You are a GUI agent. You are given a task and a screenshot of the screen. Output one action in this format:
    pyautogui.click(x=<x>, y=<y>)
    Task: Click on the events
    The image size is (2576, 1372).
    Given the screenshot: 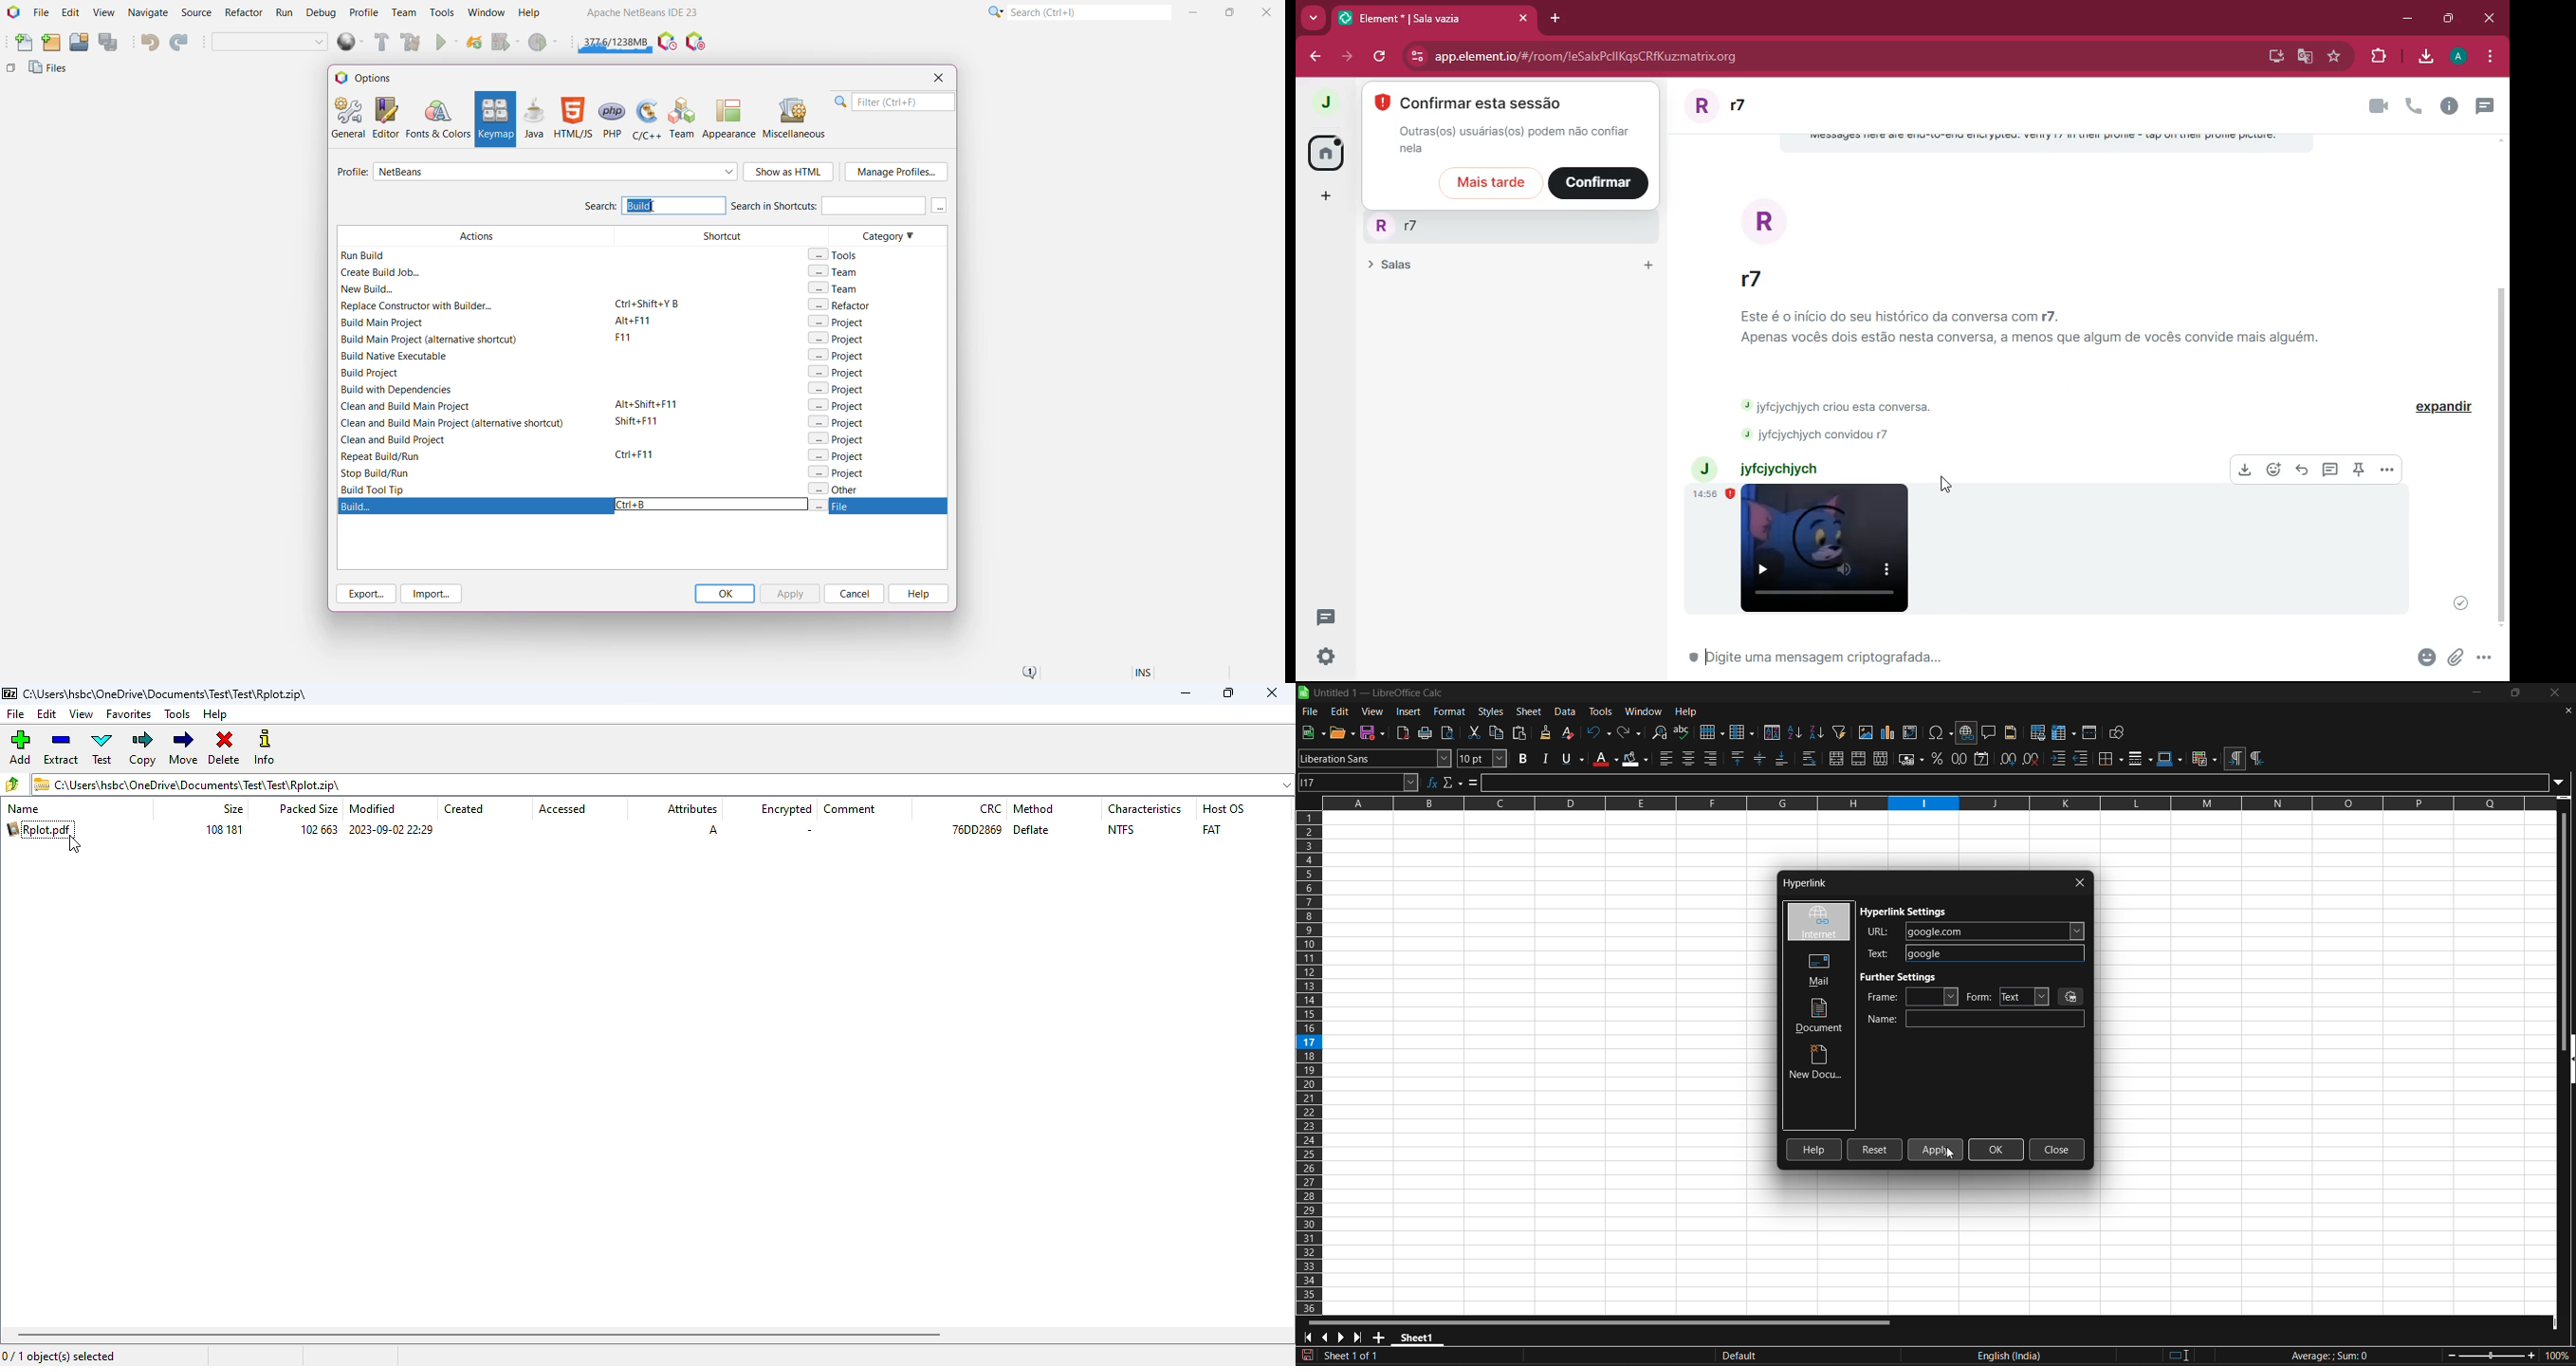 What is the action you would take?
    pyautogui.click(x=2072, y=996)
    